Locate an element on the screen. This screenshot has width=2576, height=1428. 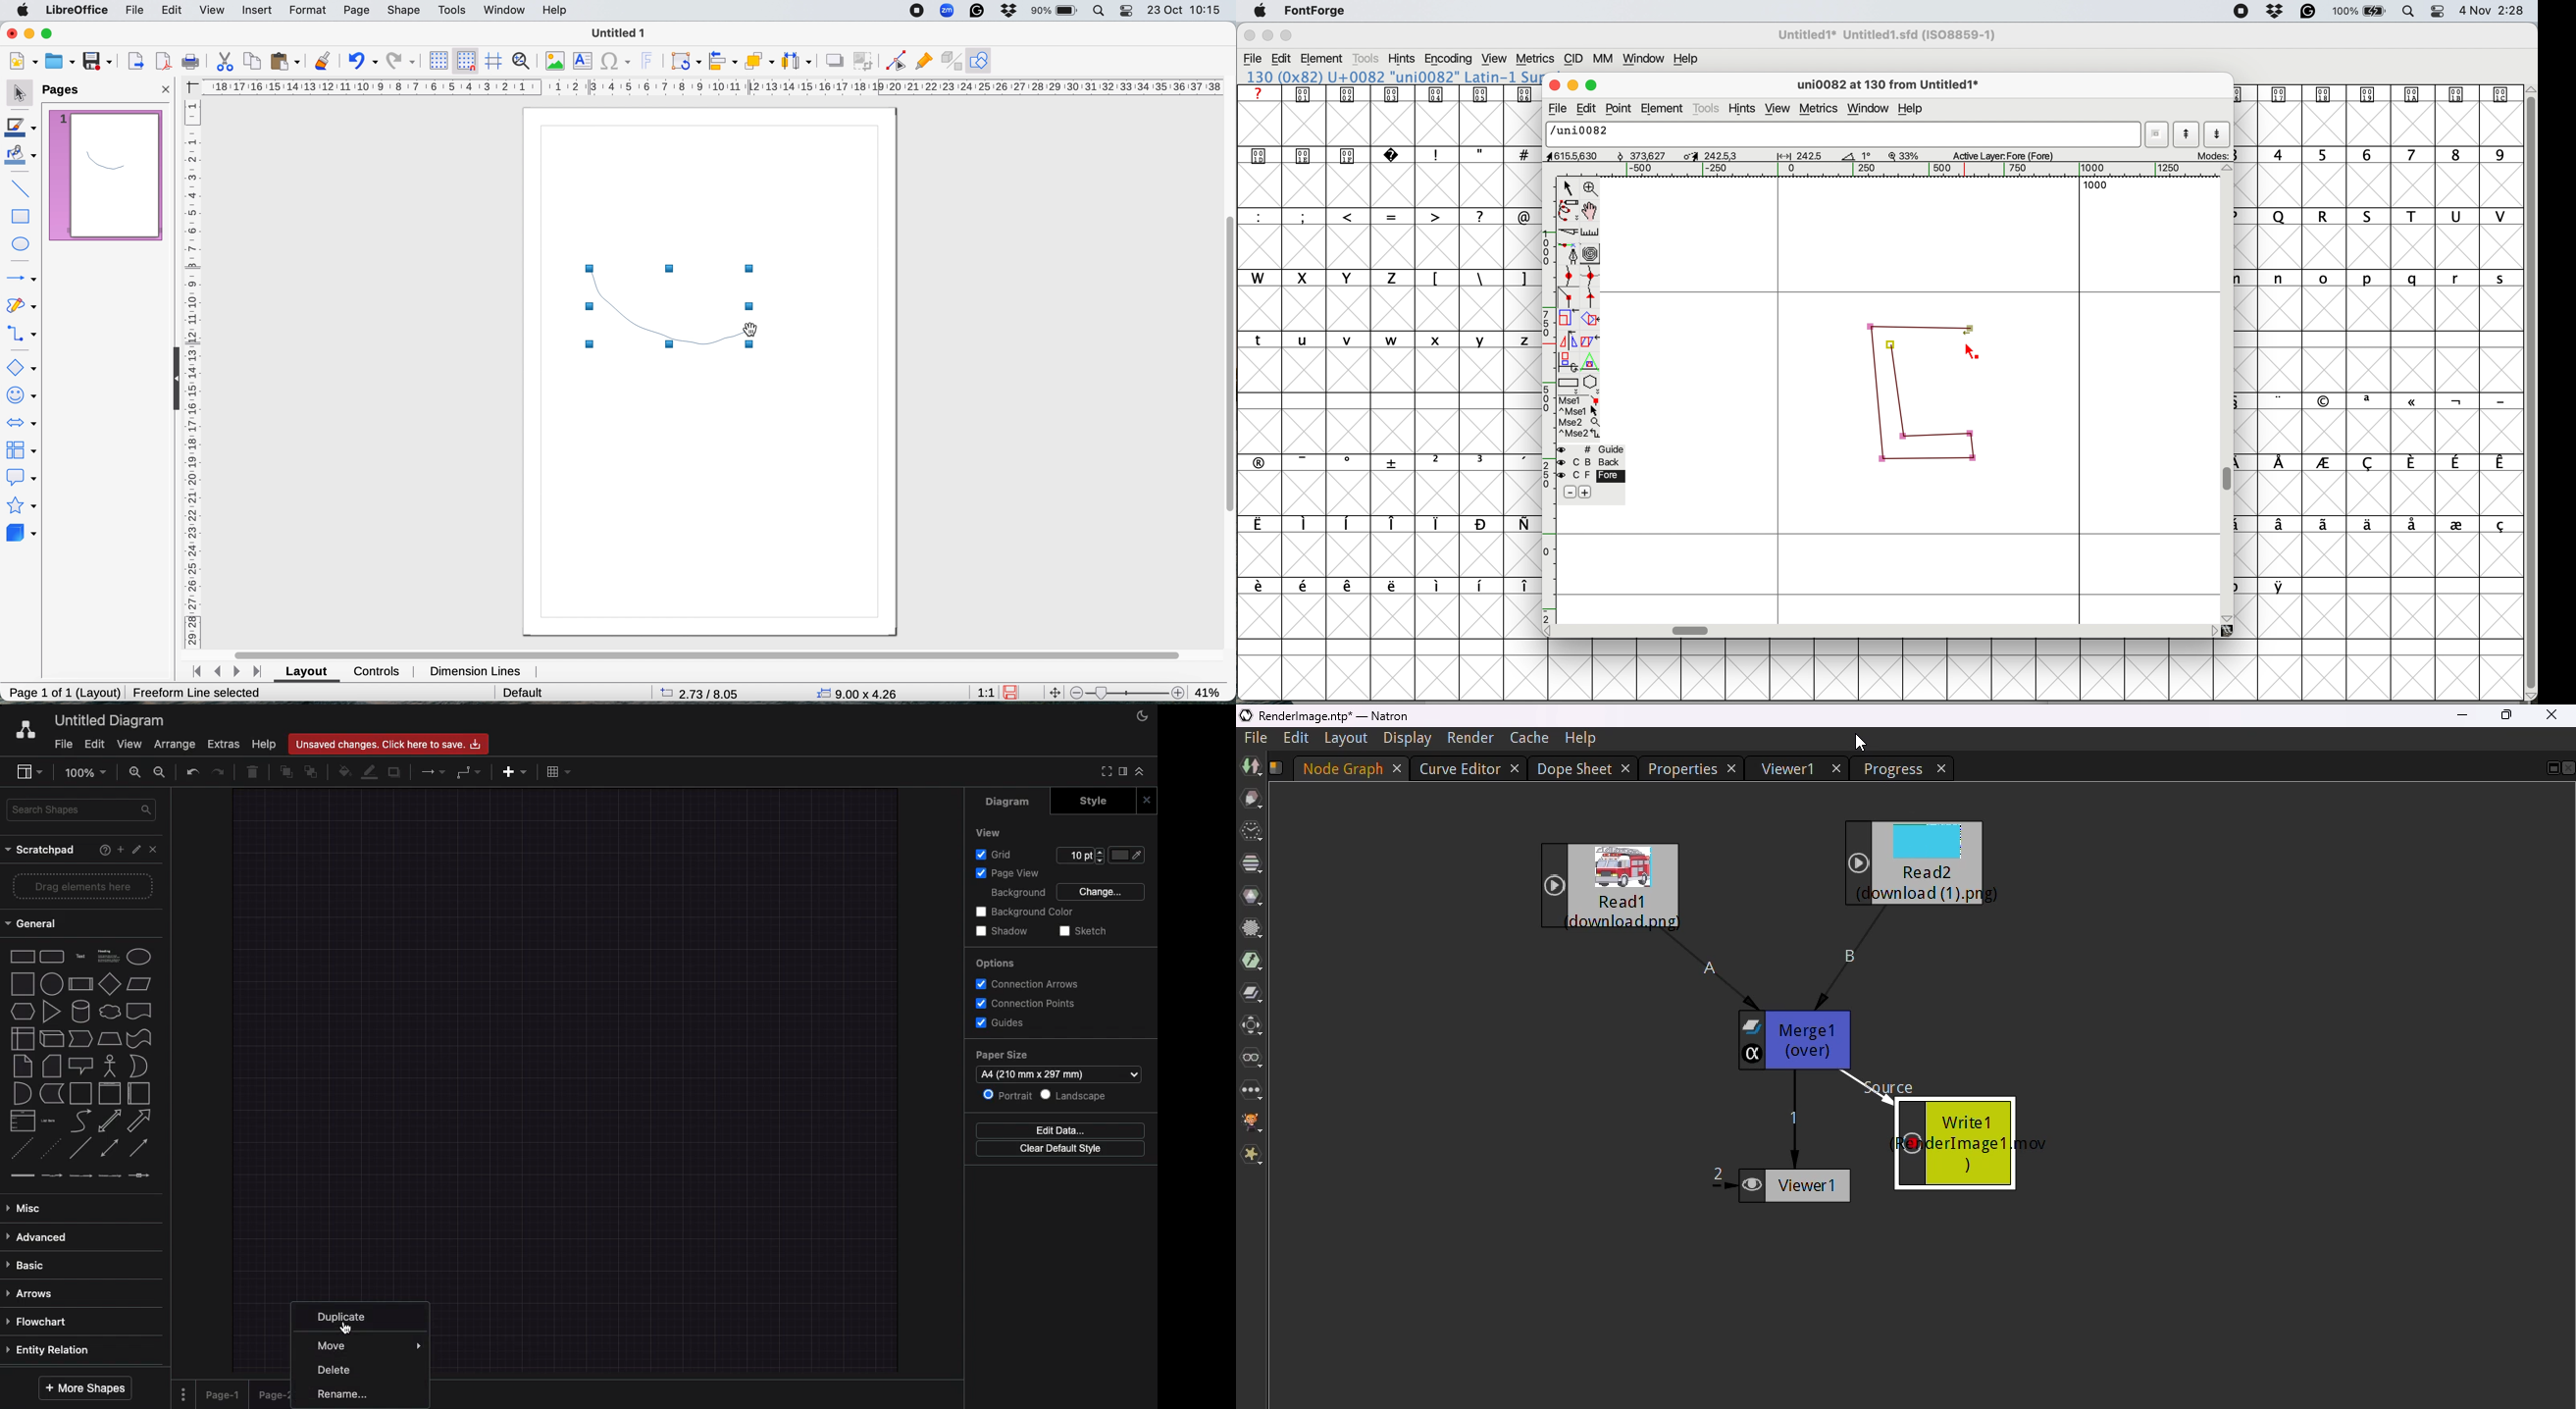
Options is located at coordinates (181, 1391).